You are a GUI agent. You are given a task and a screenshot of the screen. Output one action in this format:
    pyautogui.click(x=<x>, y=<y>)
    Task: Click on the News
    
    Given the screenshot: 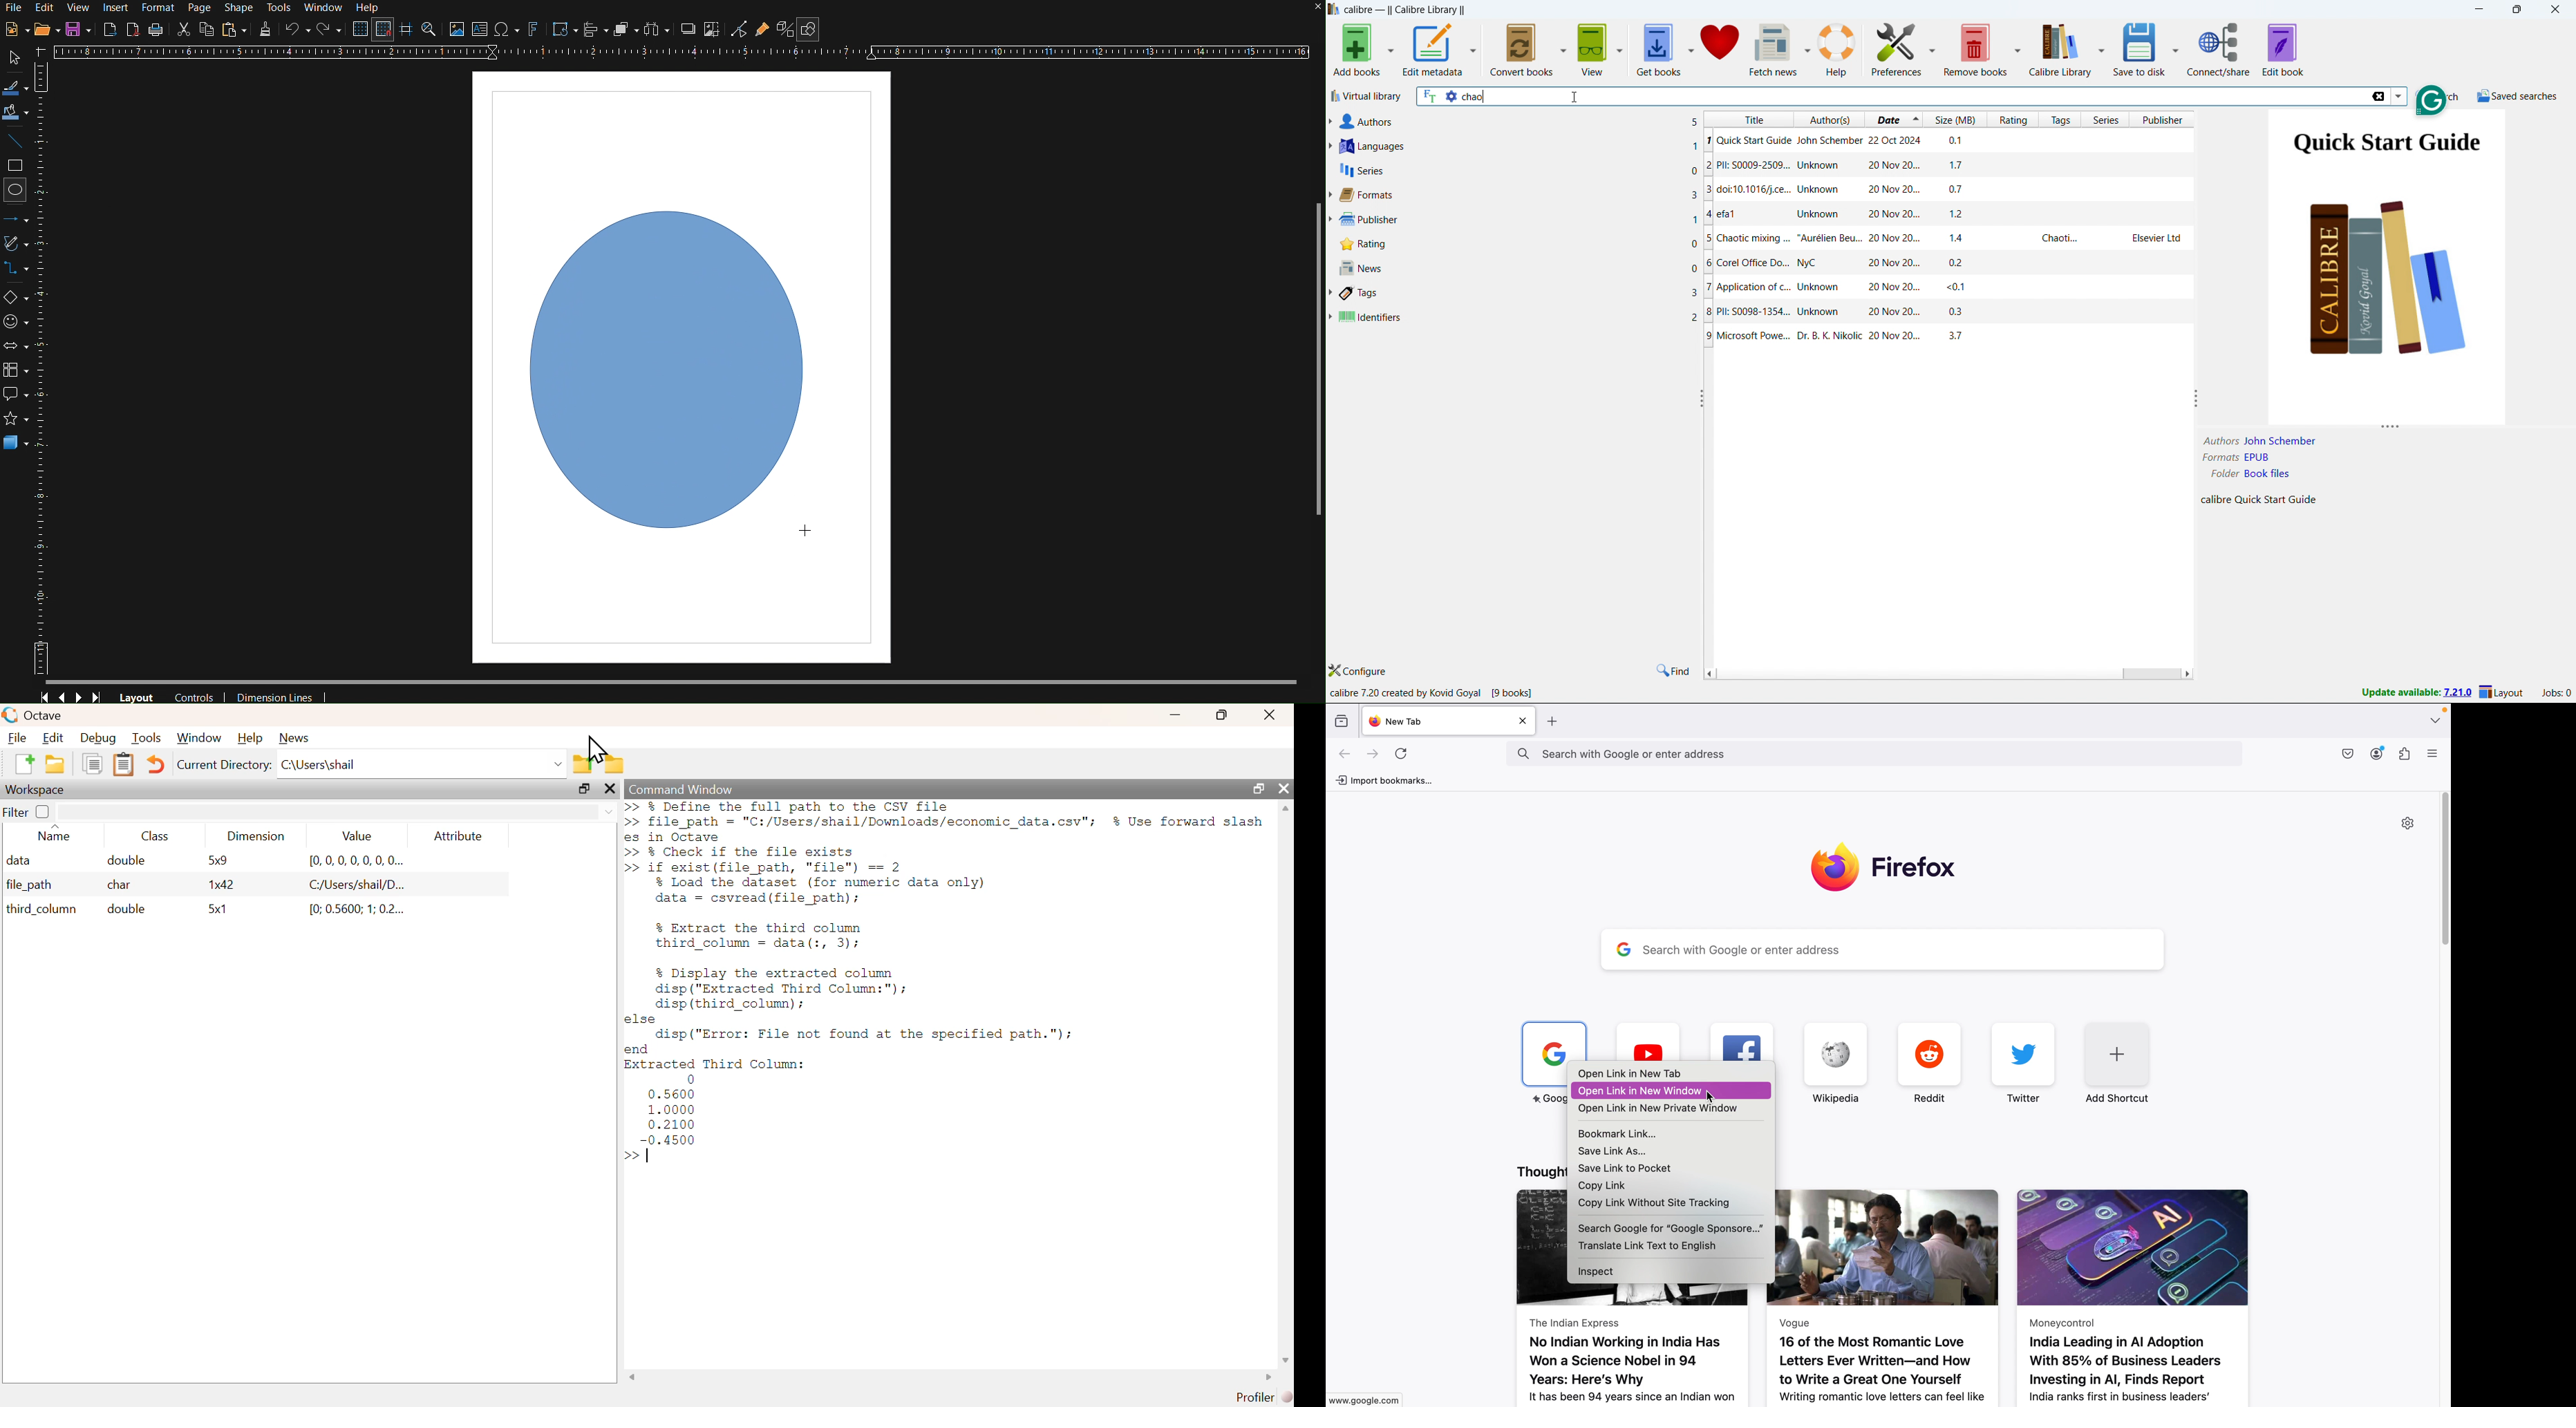 What is the action you would take?
    pyautogui.click(x=299, y=738)
    